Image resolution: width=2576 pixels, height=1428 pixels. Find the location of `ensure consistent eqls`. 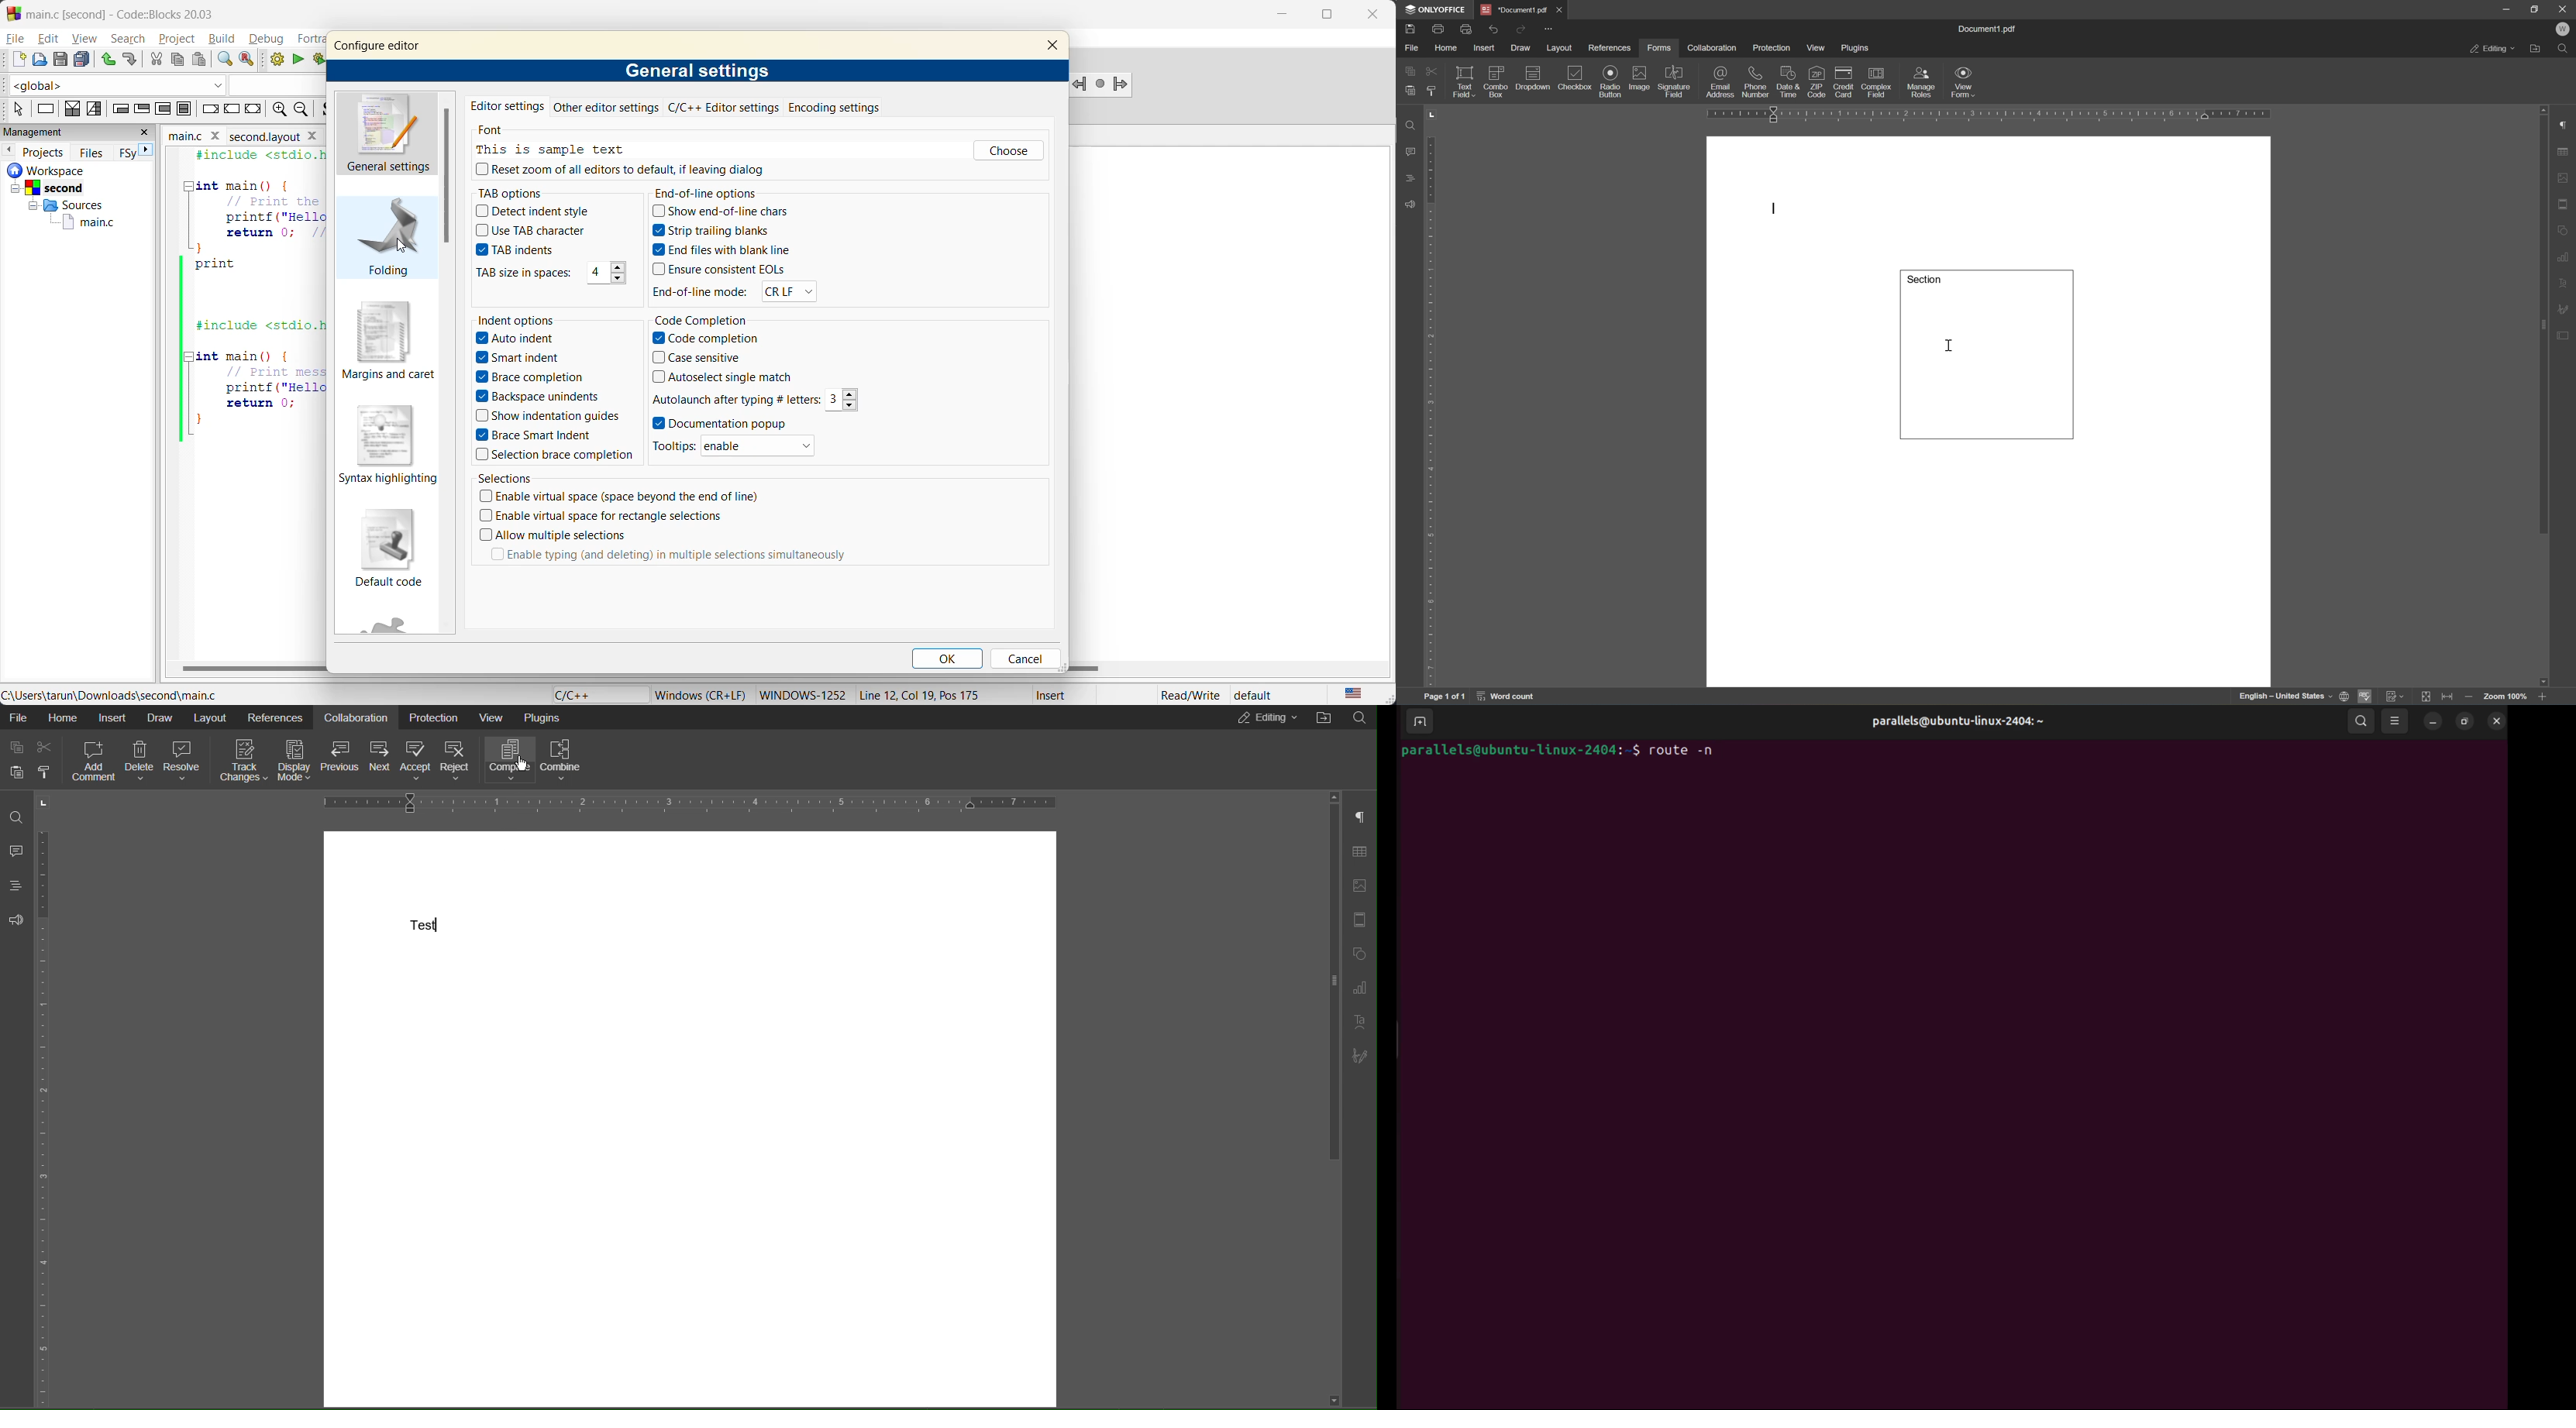

ensure consistent eqls is located at coordinates (718, 270).